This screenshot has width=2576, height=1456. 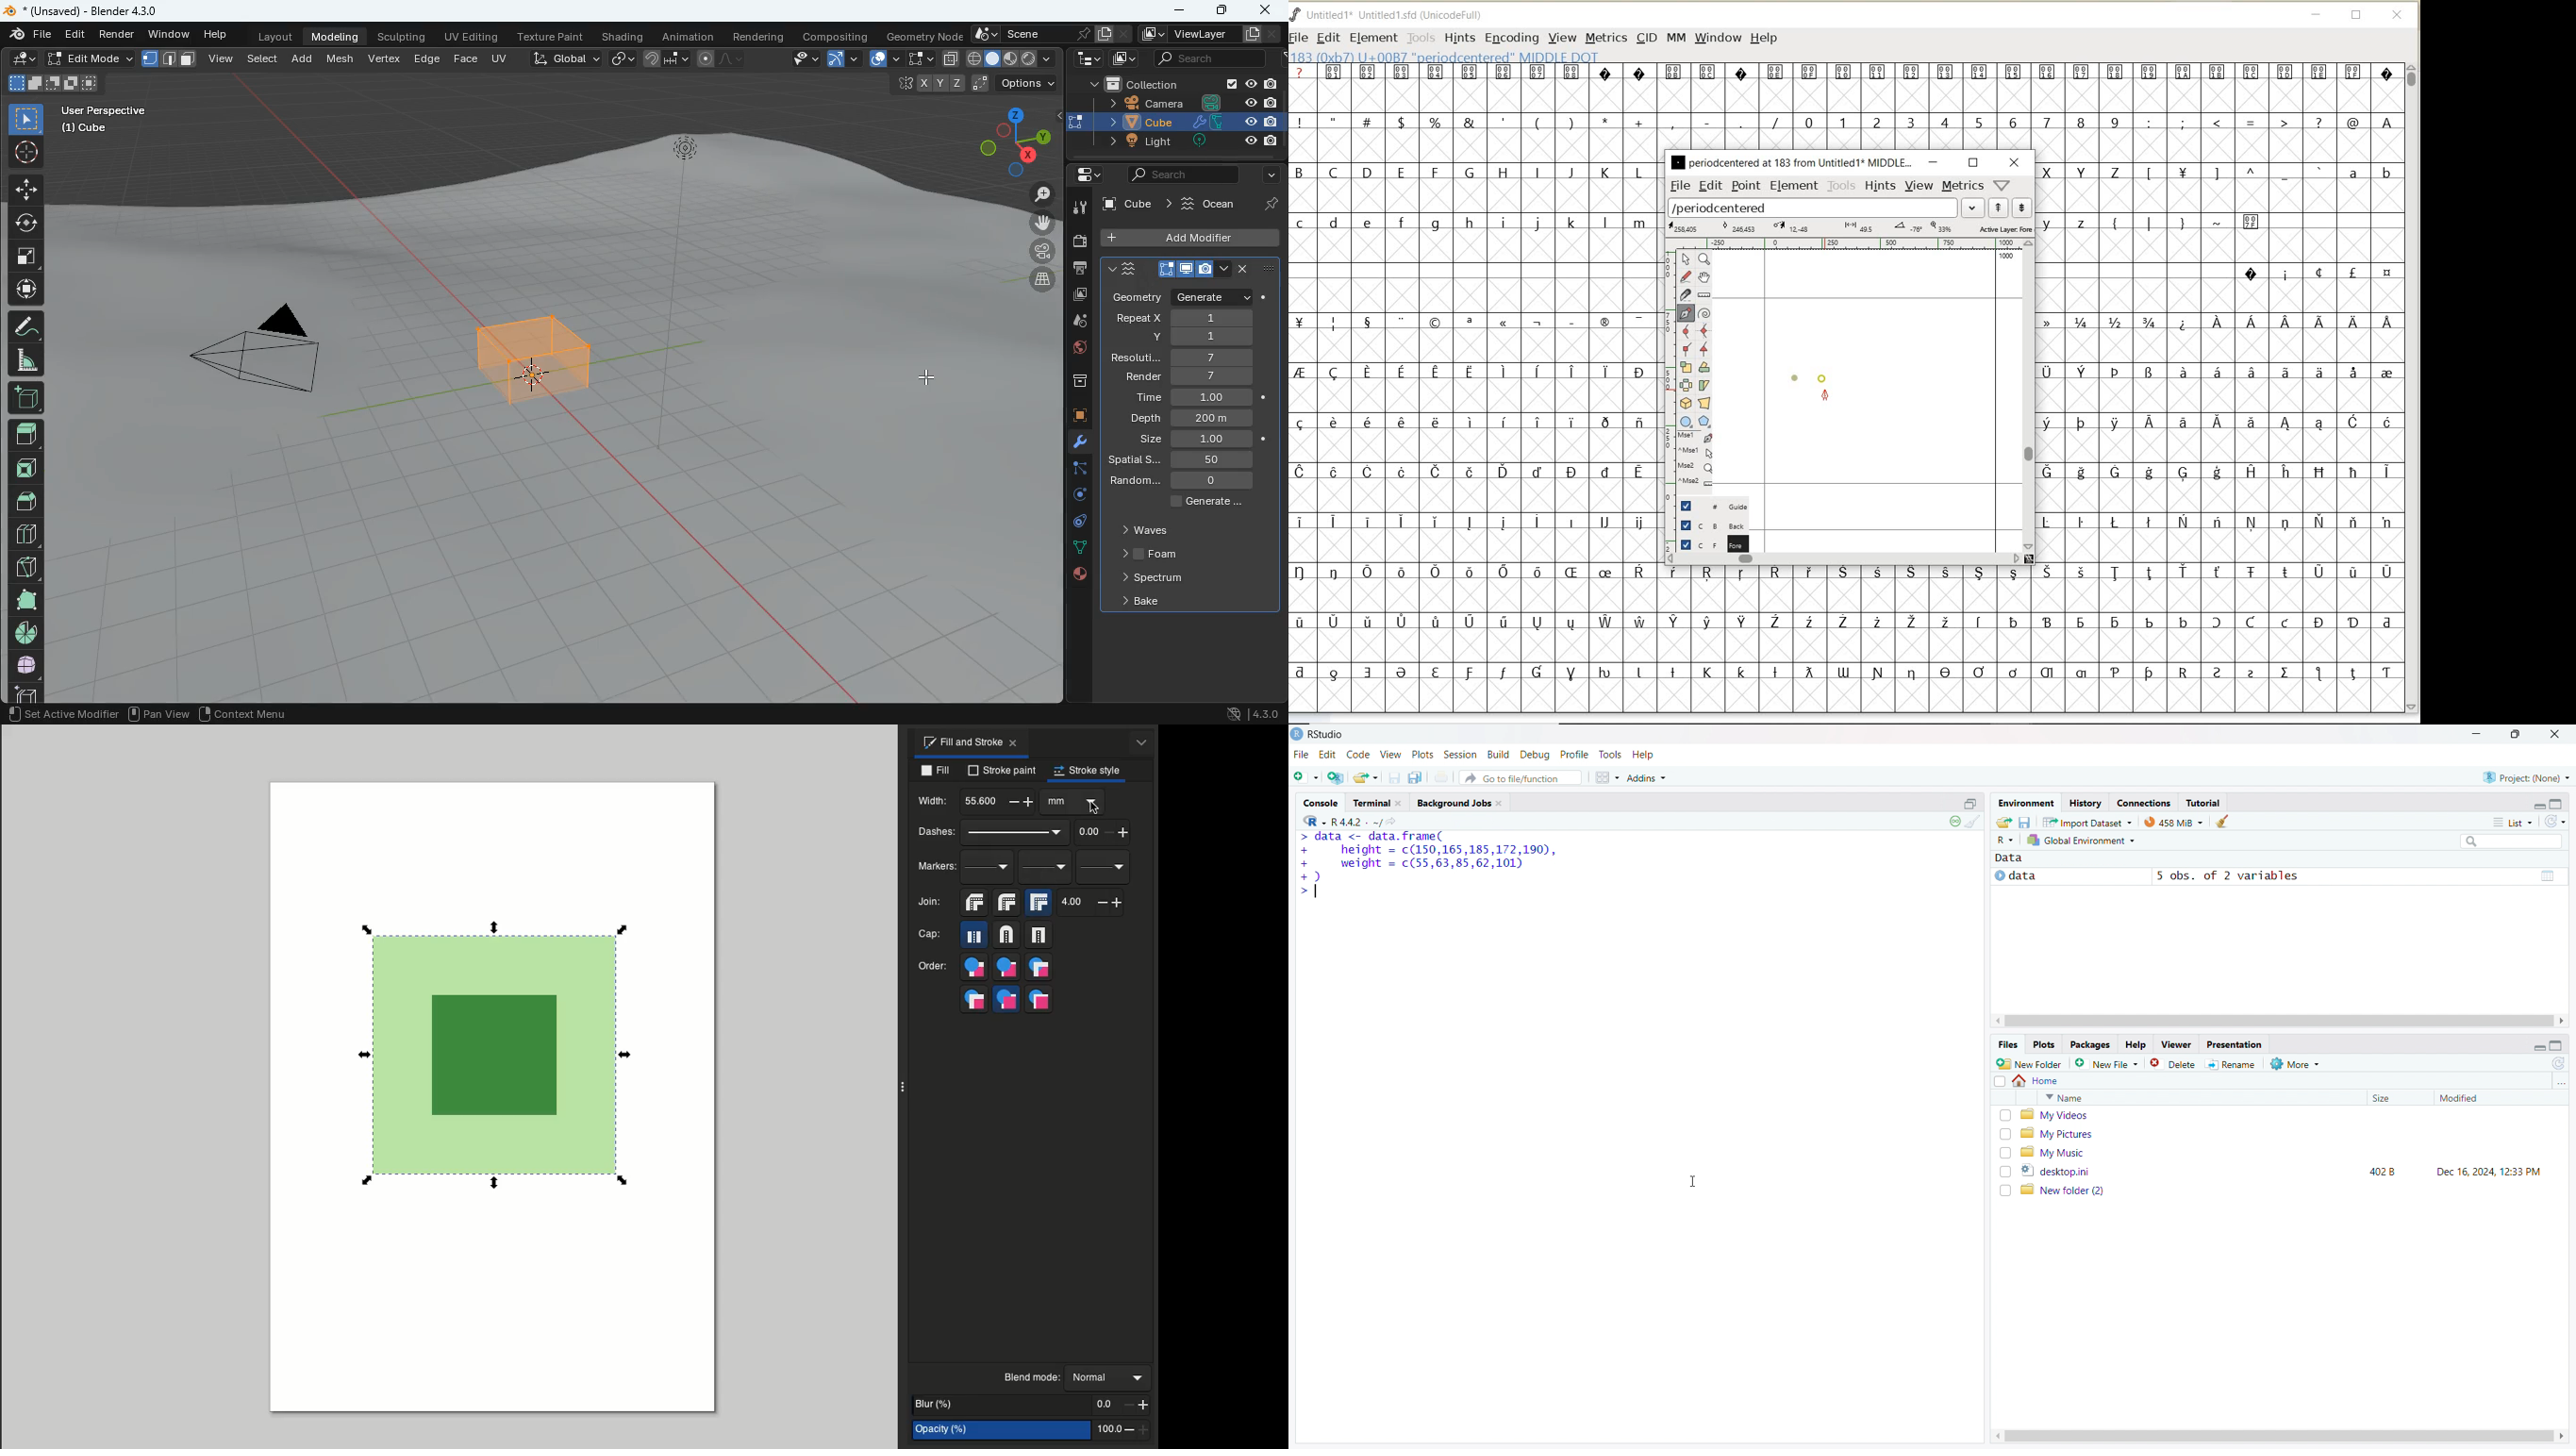 I want to click on add, so click(x=25, y=399).